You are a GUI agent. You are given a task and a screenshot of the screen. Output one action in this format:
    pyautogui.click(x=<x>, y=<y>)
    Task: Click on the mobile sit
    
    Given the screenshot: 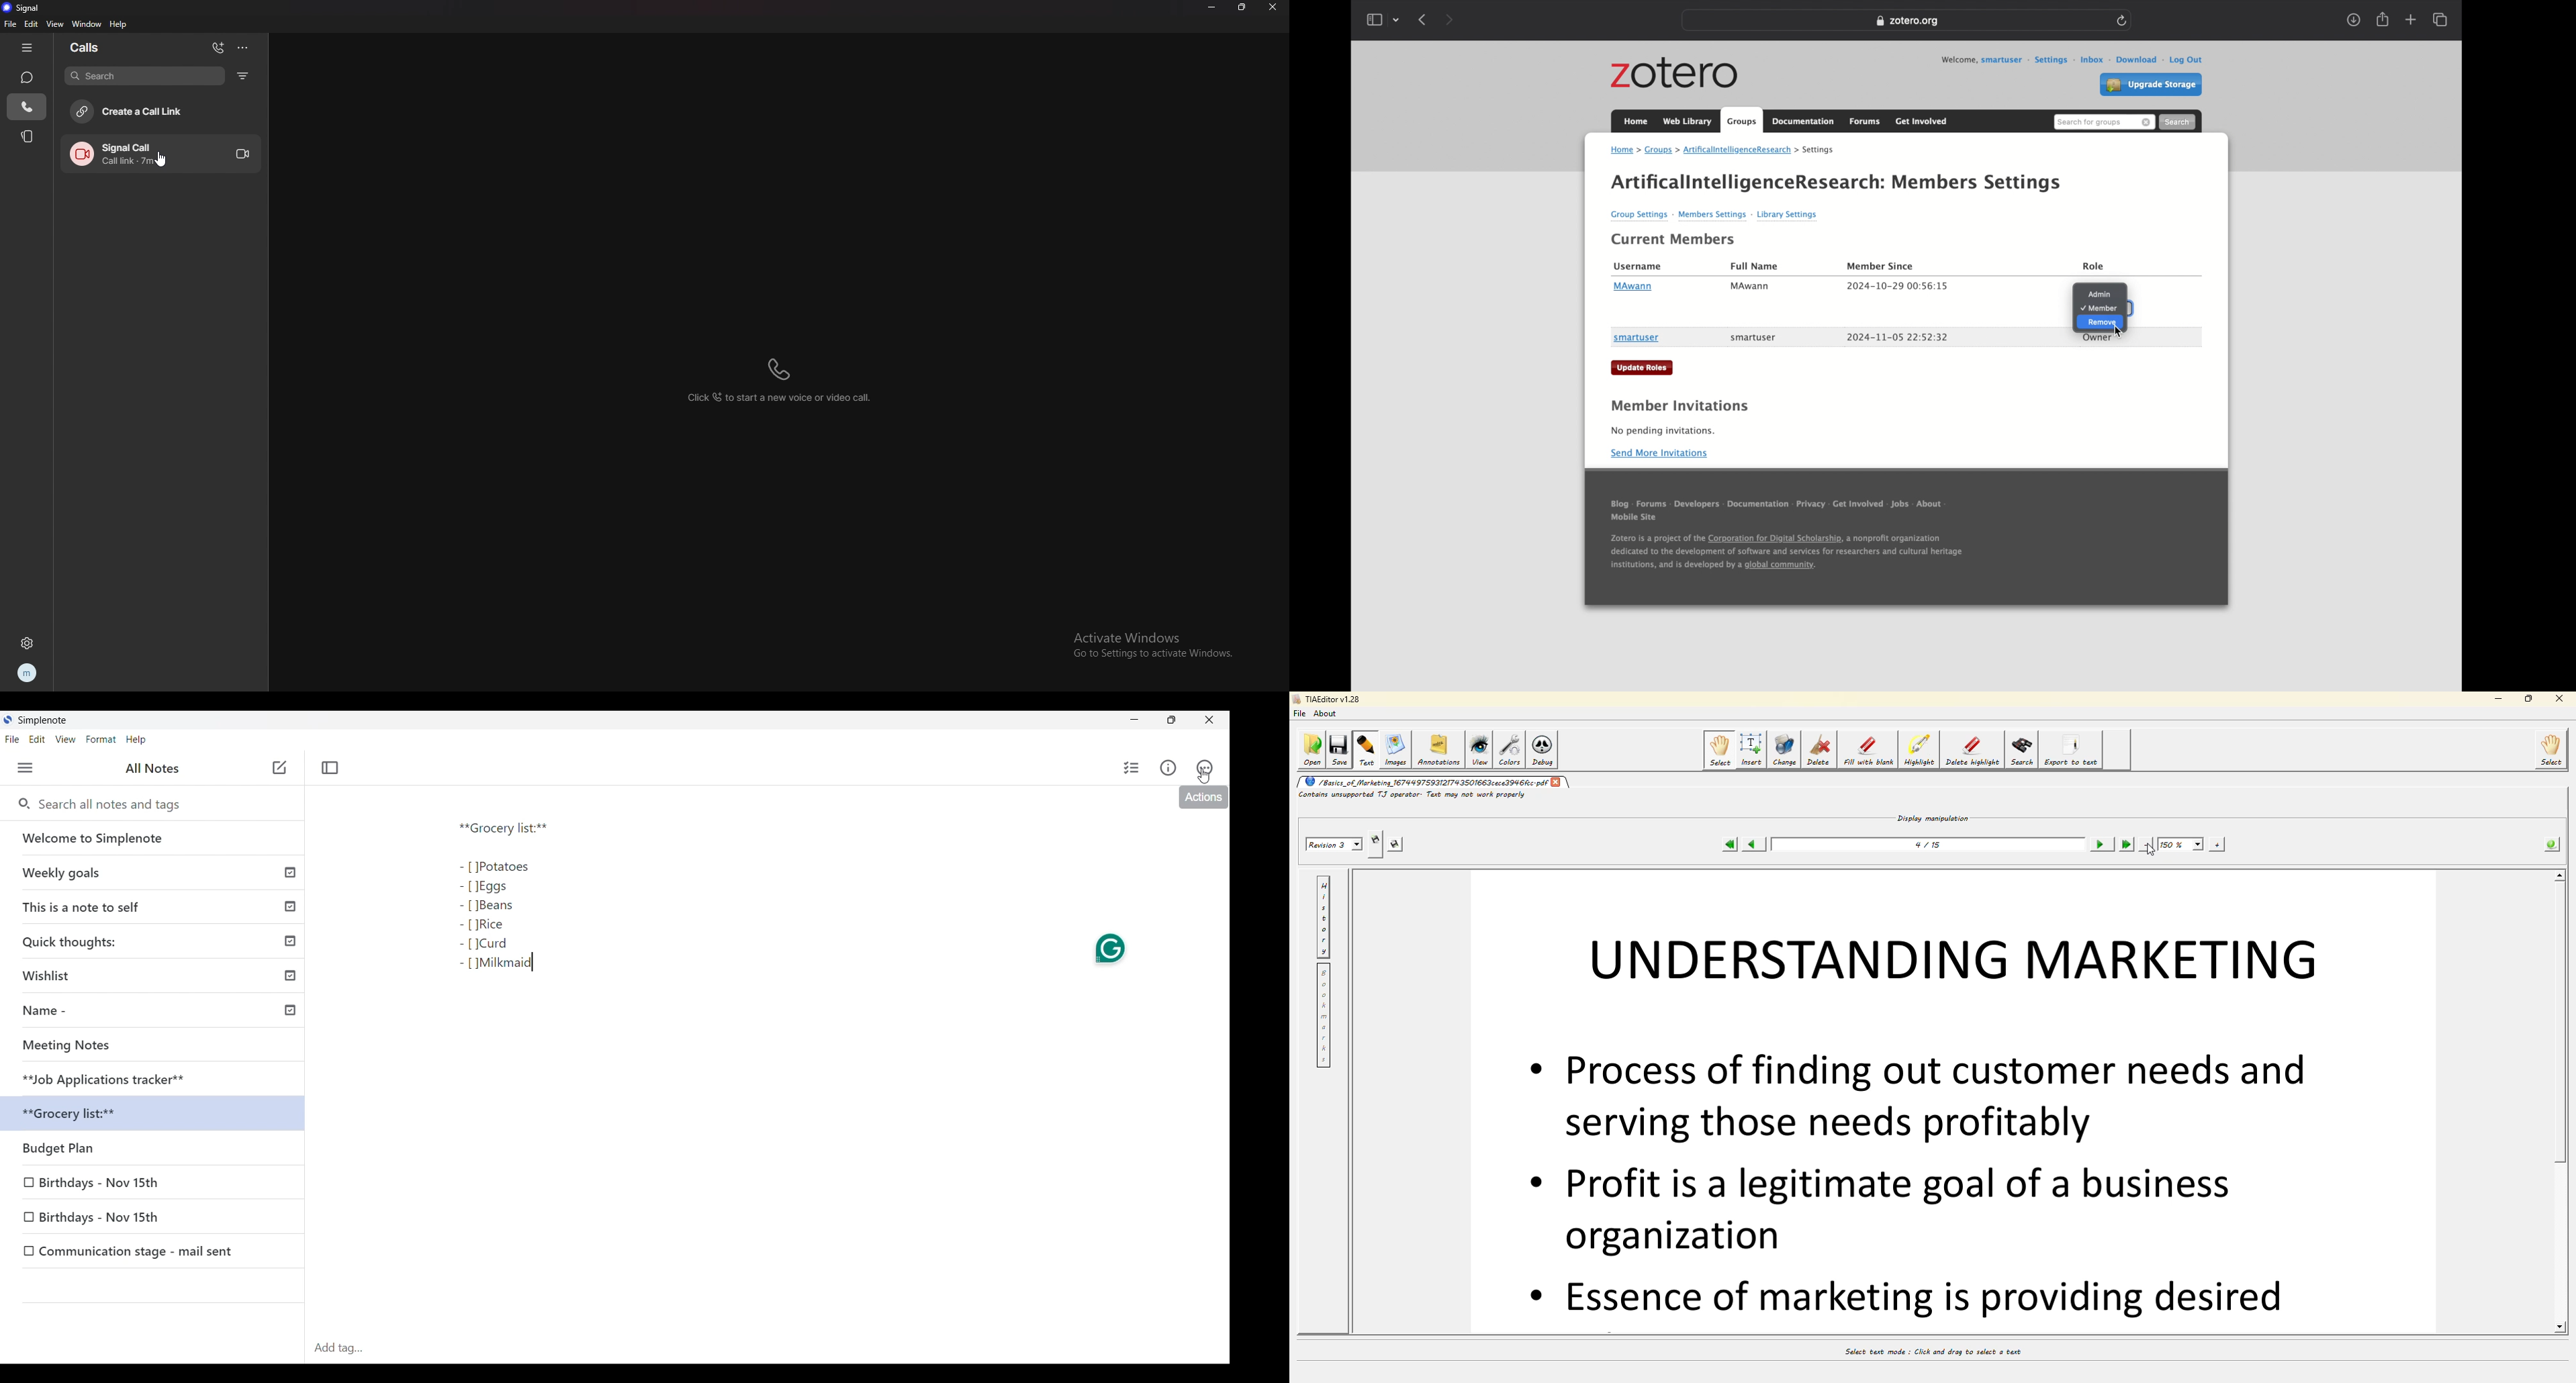 What is the action you would take?
    pyautogui.click(x=1635, y=521)
    